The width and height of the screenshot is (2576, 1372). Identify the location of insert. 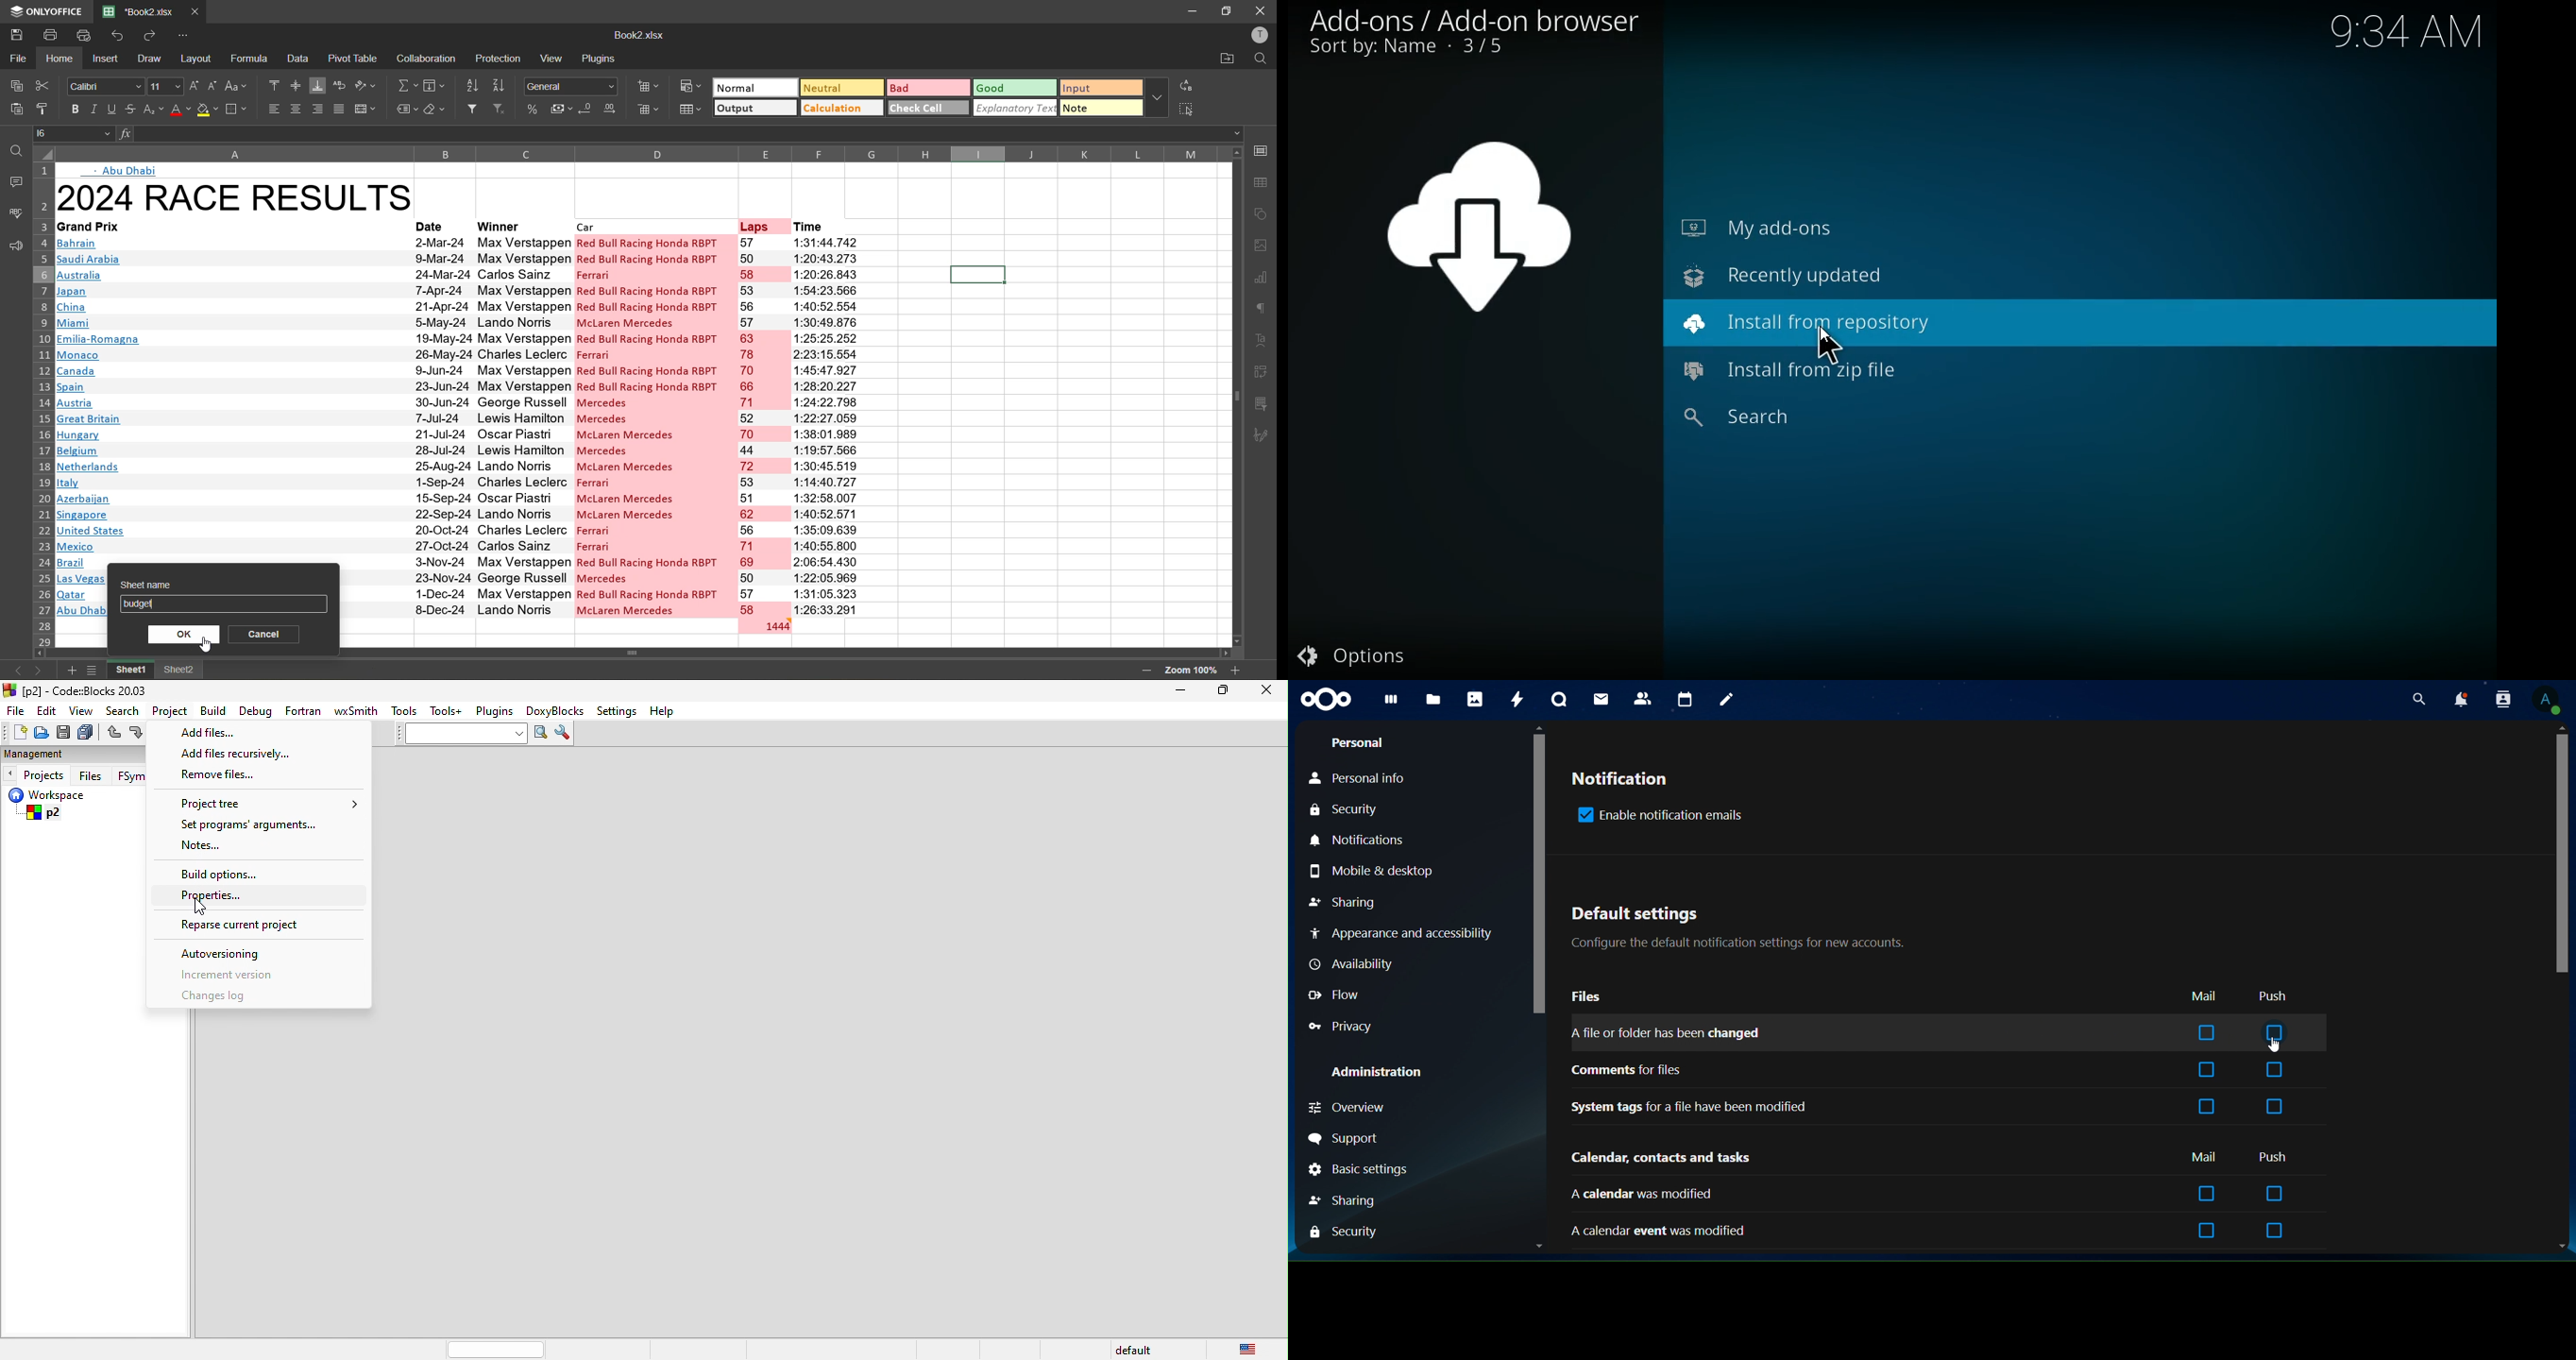
(104, 58).